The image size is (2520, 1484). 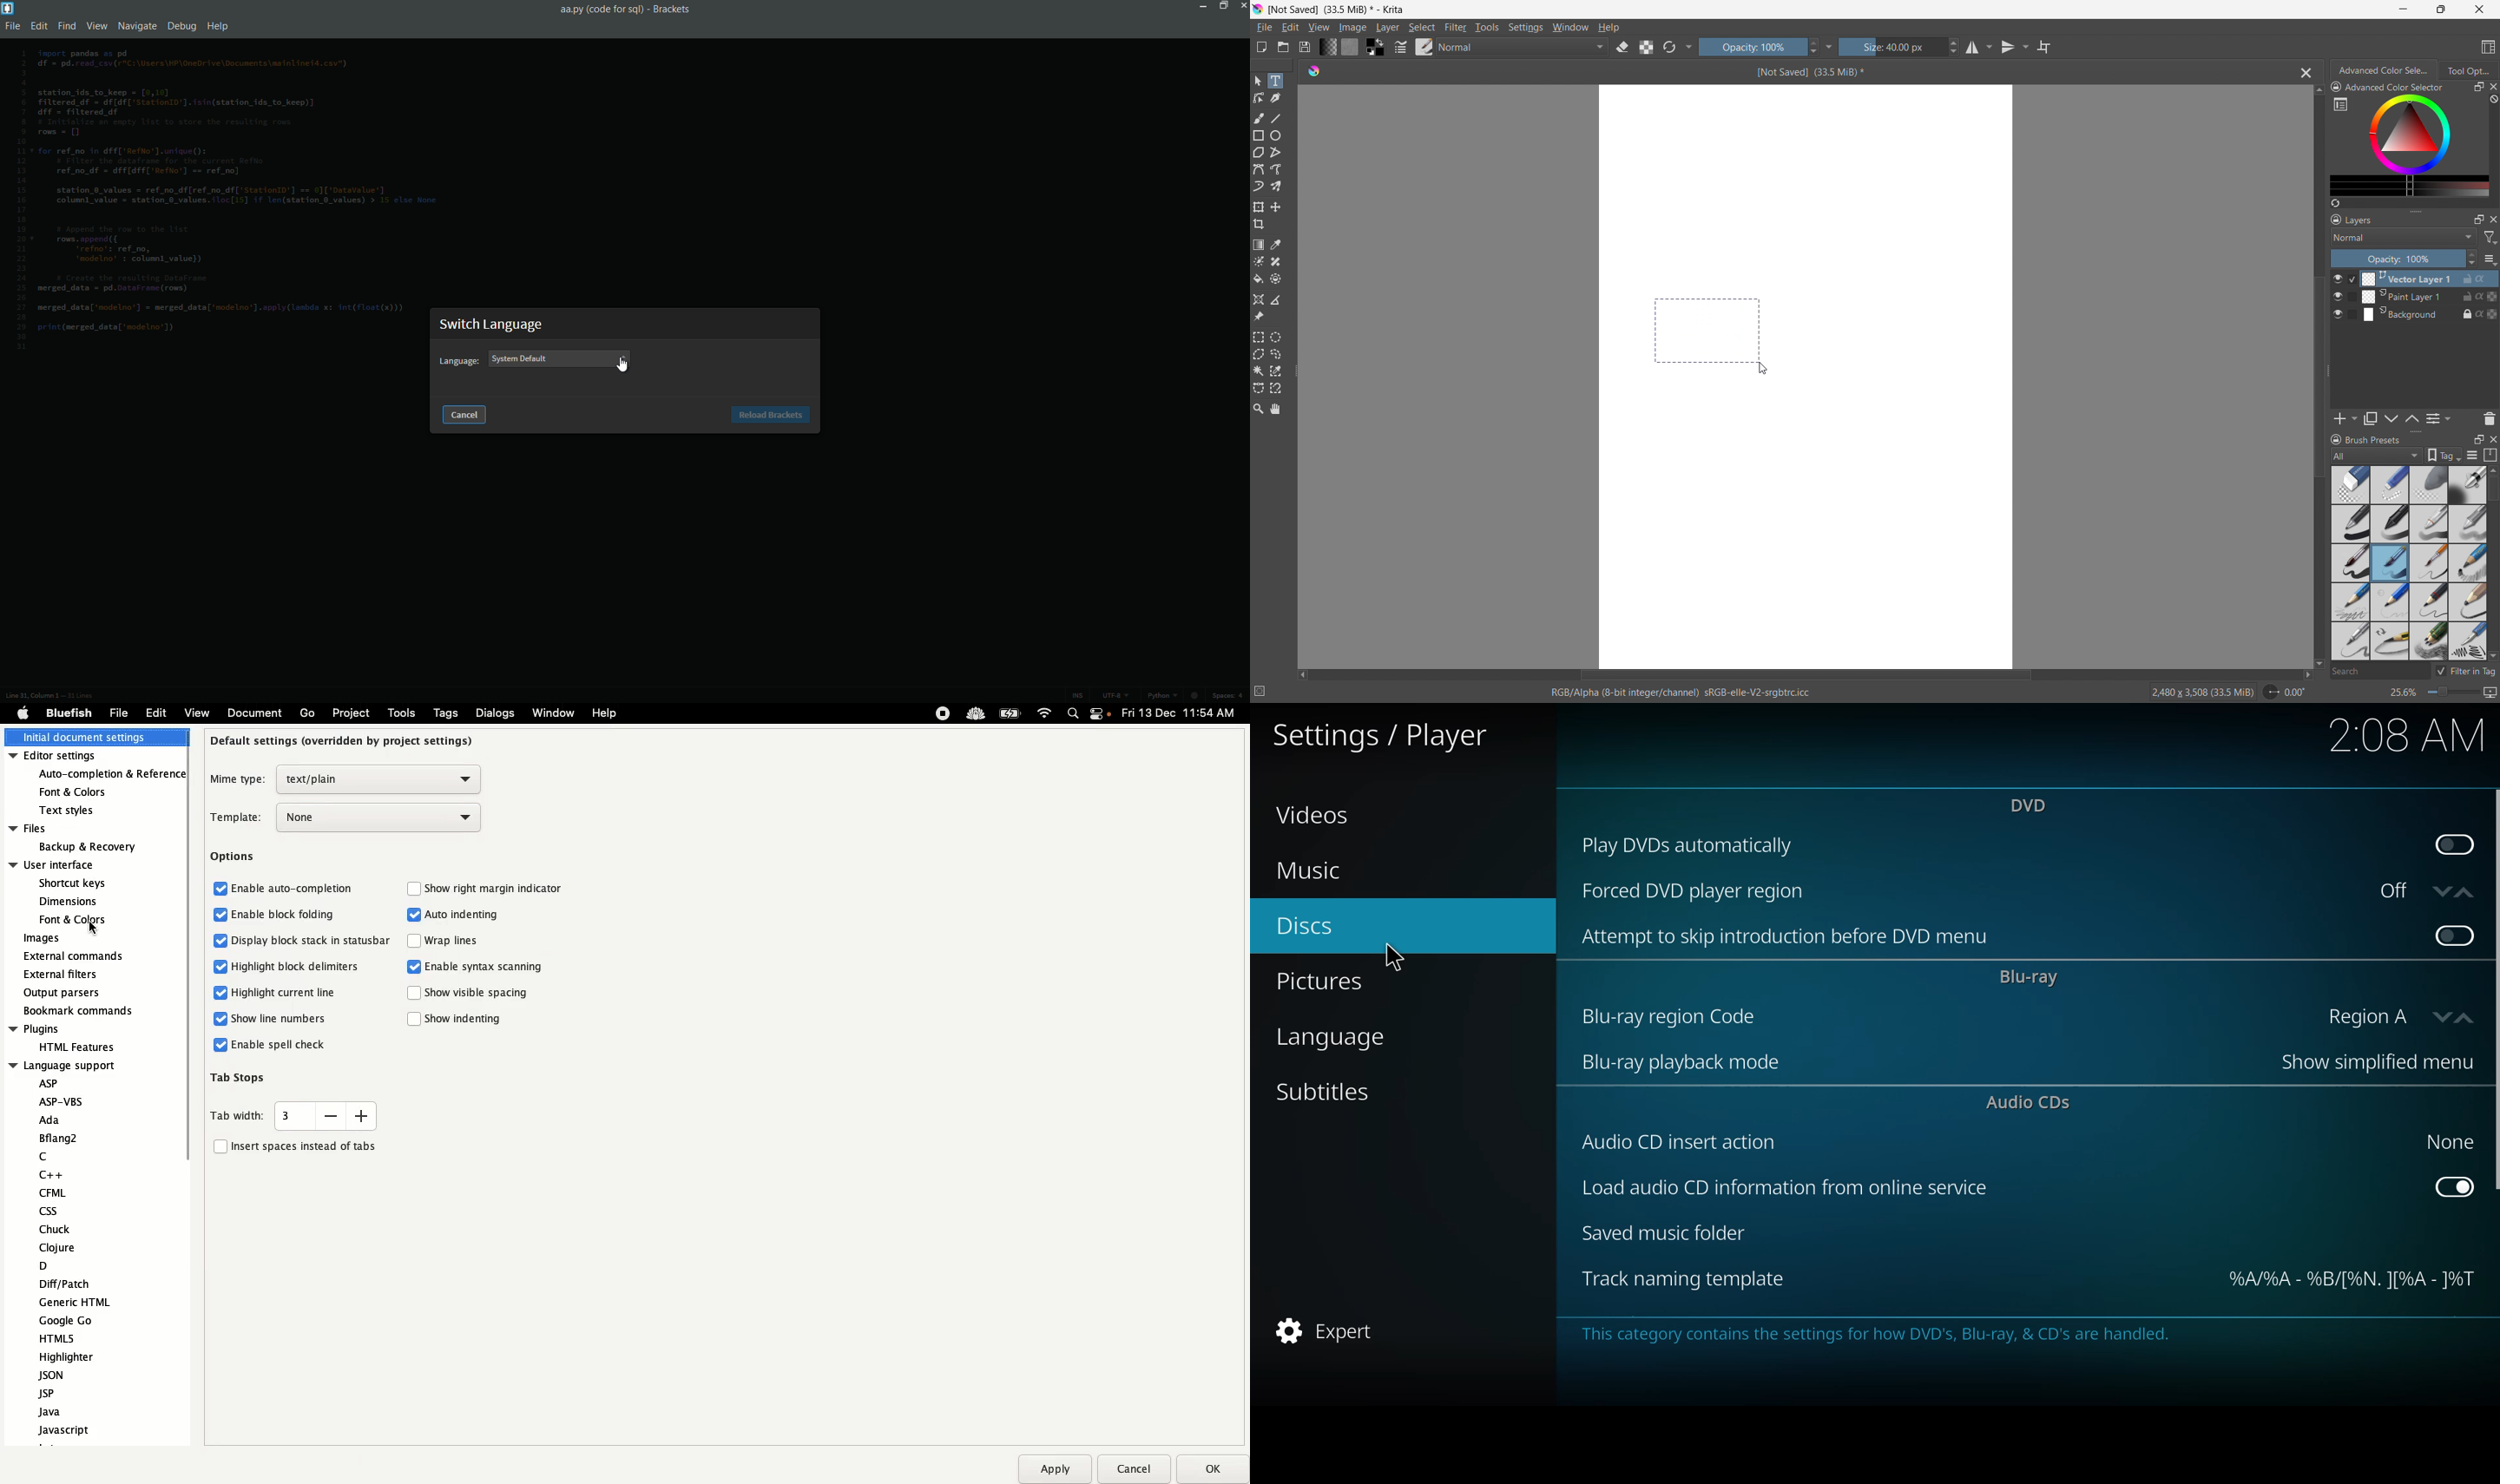 What do you see at coordinates (1421, 27) in the screenshot?
I see `select` at bounding box center [1421, 27].